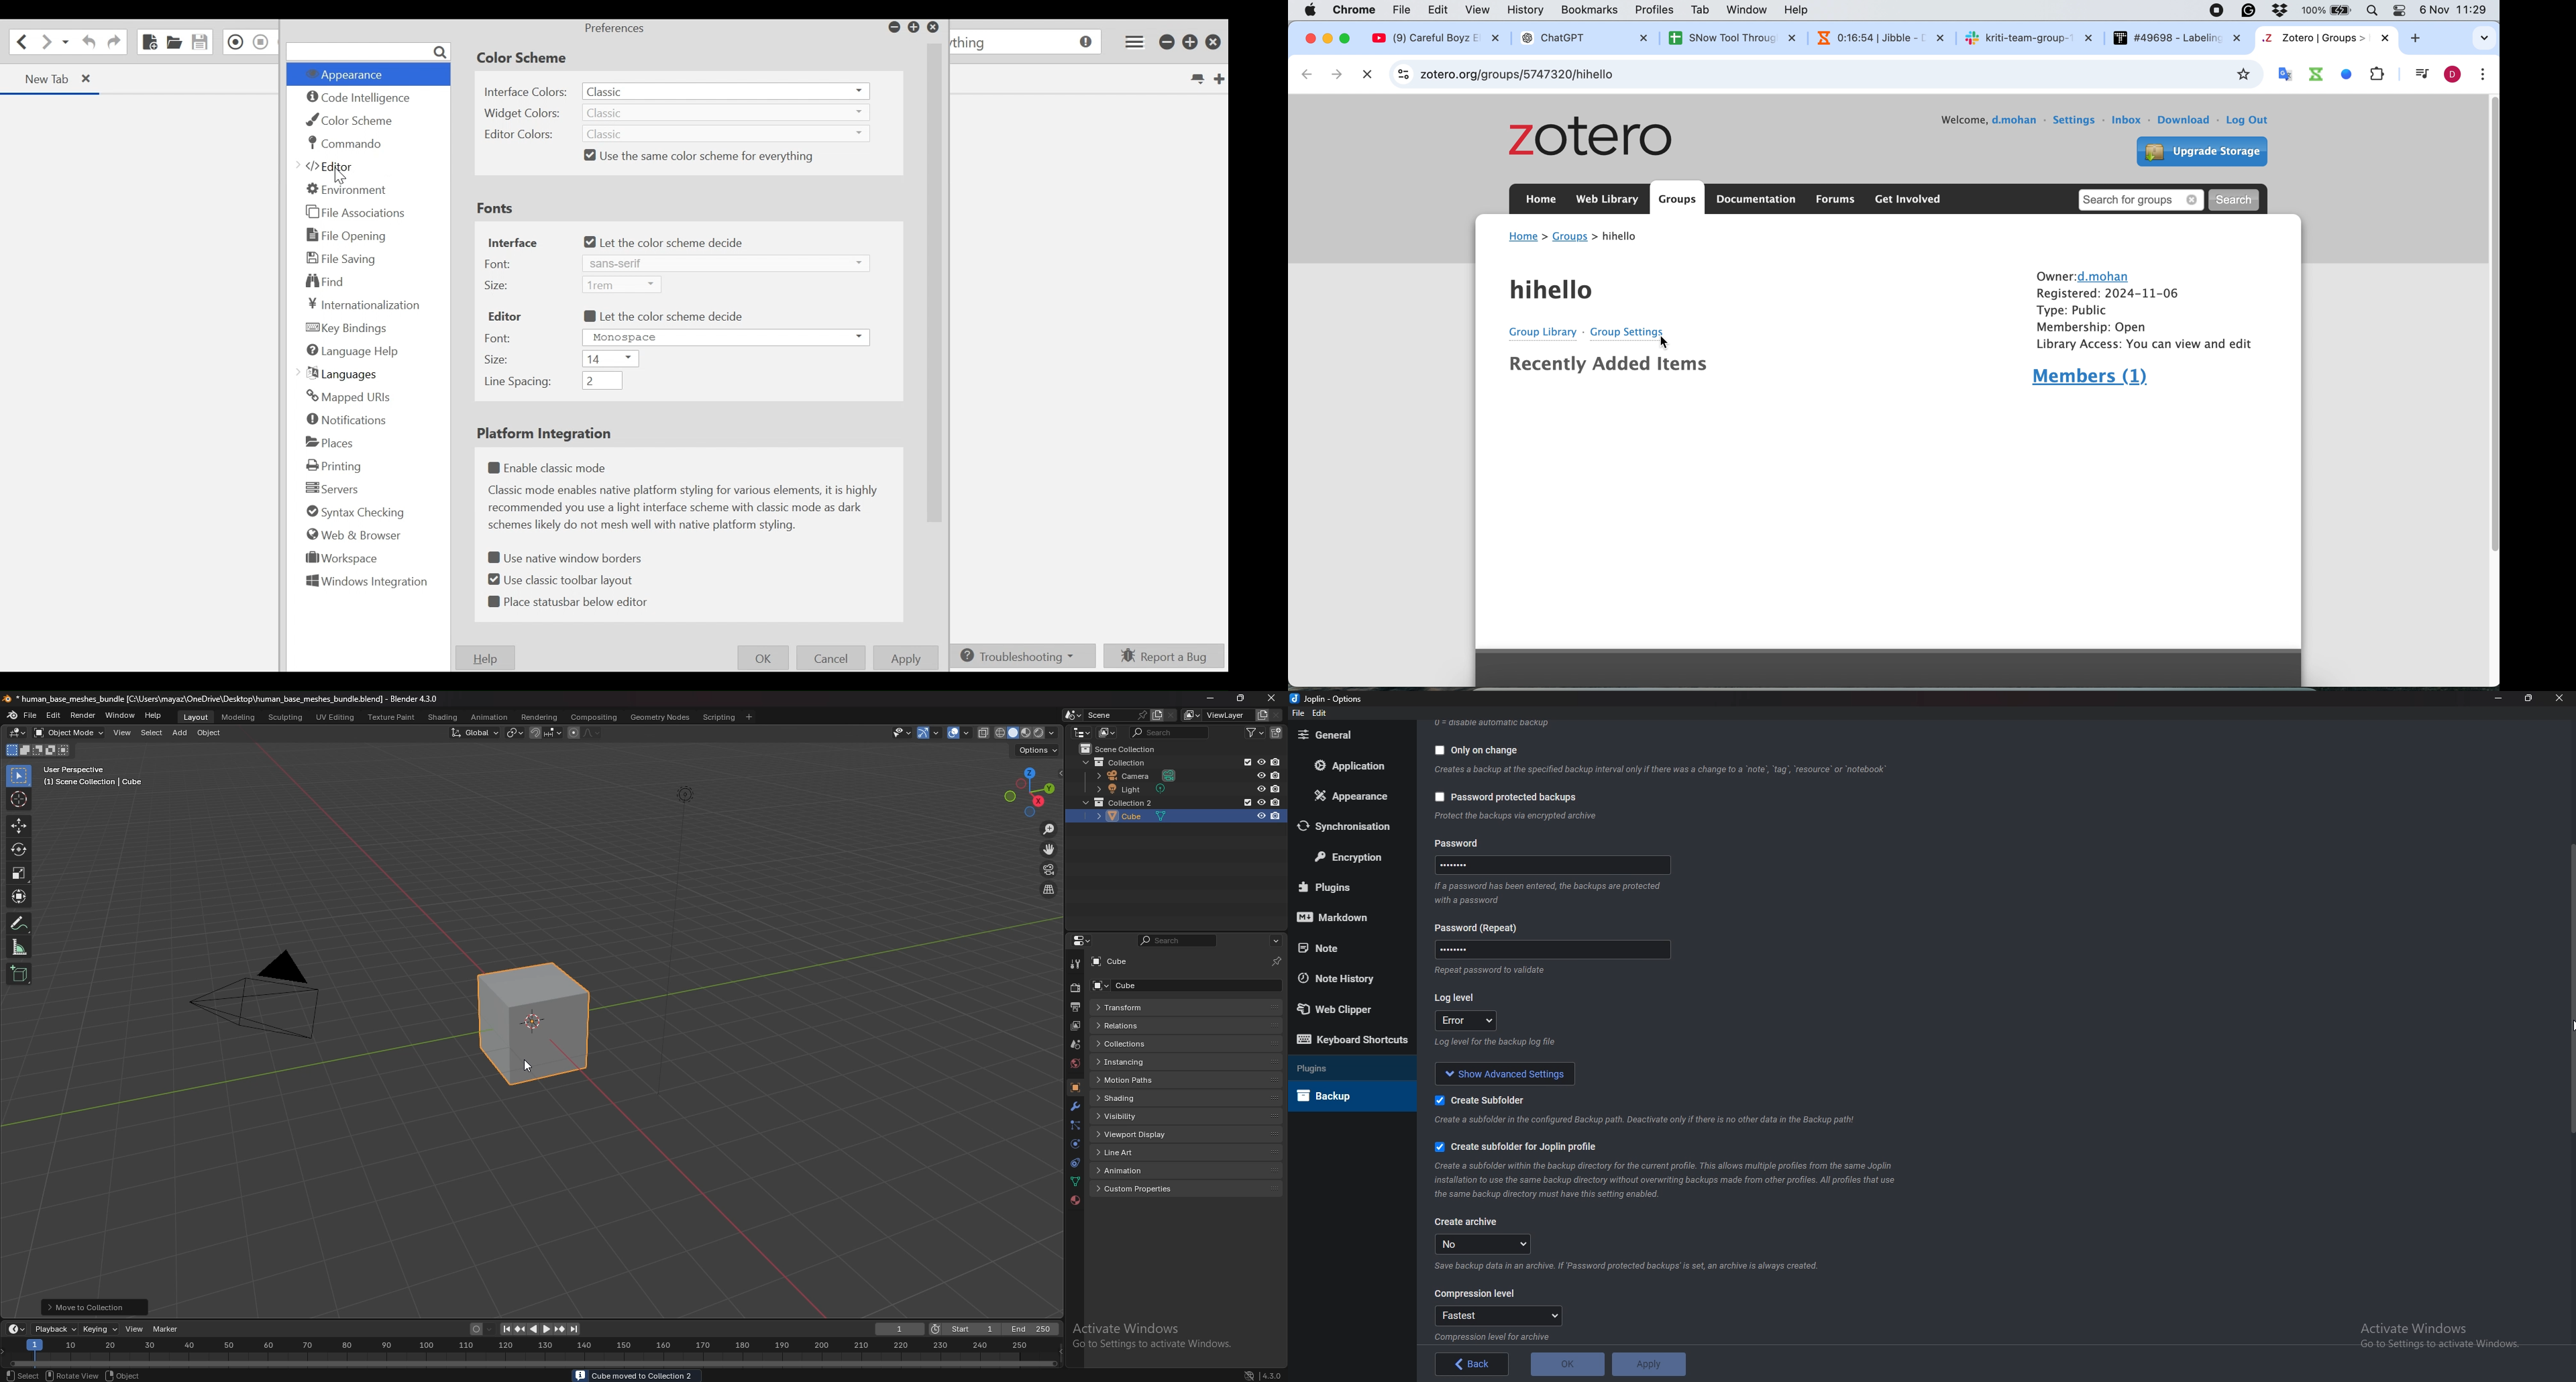 This screenshot has width=2576, height=1400. Describe the element at coordinates (1356, 765) in the screenshot. I see `Application` at that location.